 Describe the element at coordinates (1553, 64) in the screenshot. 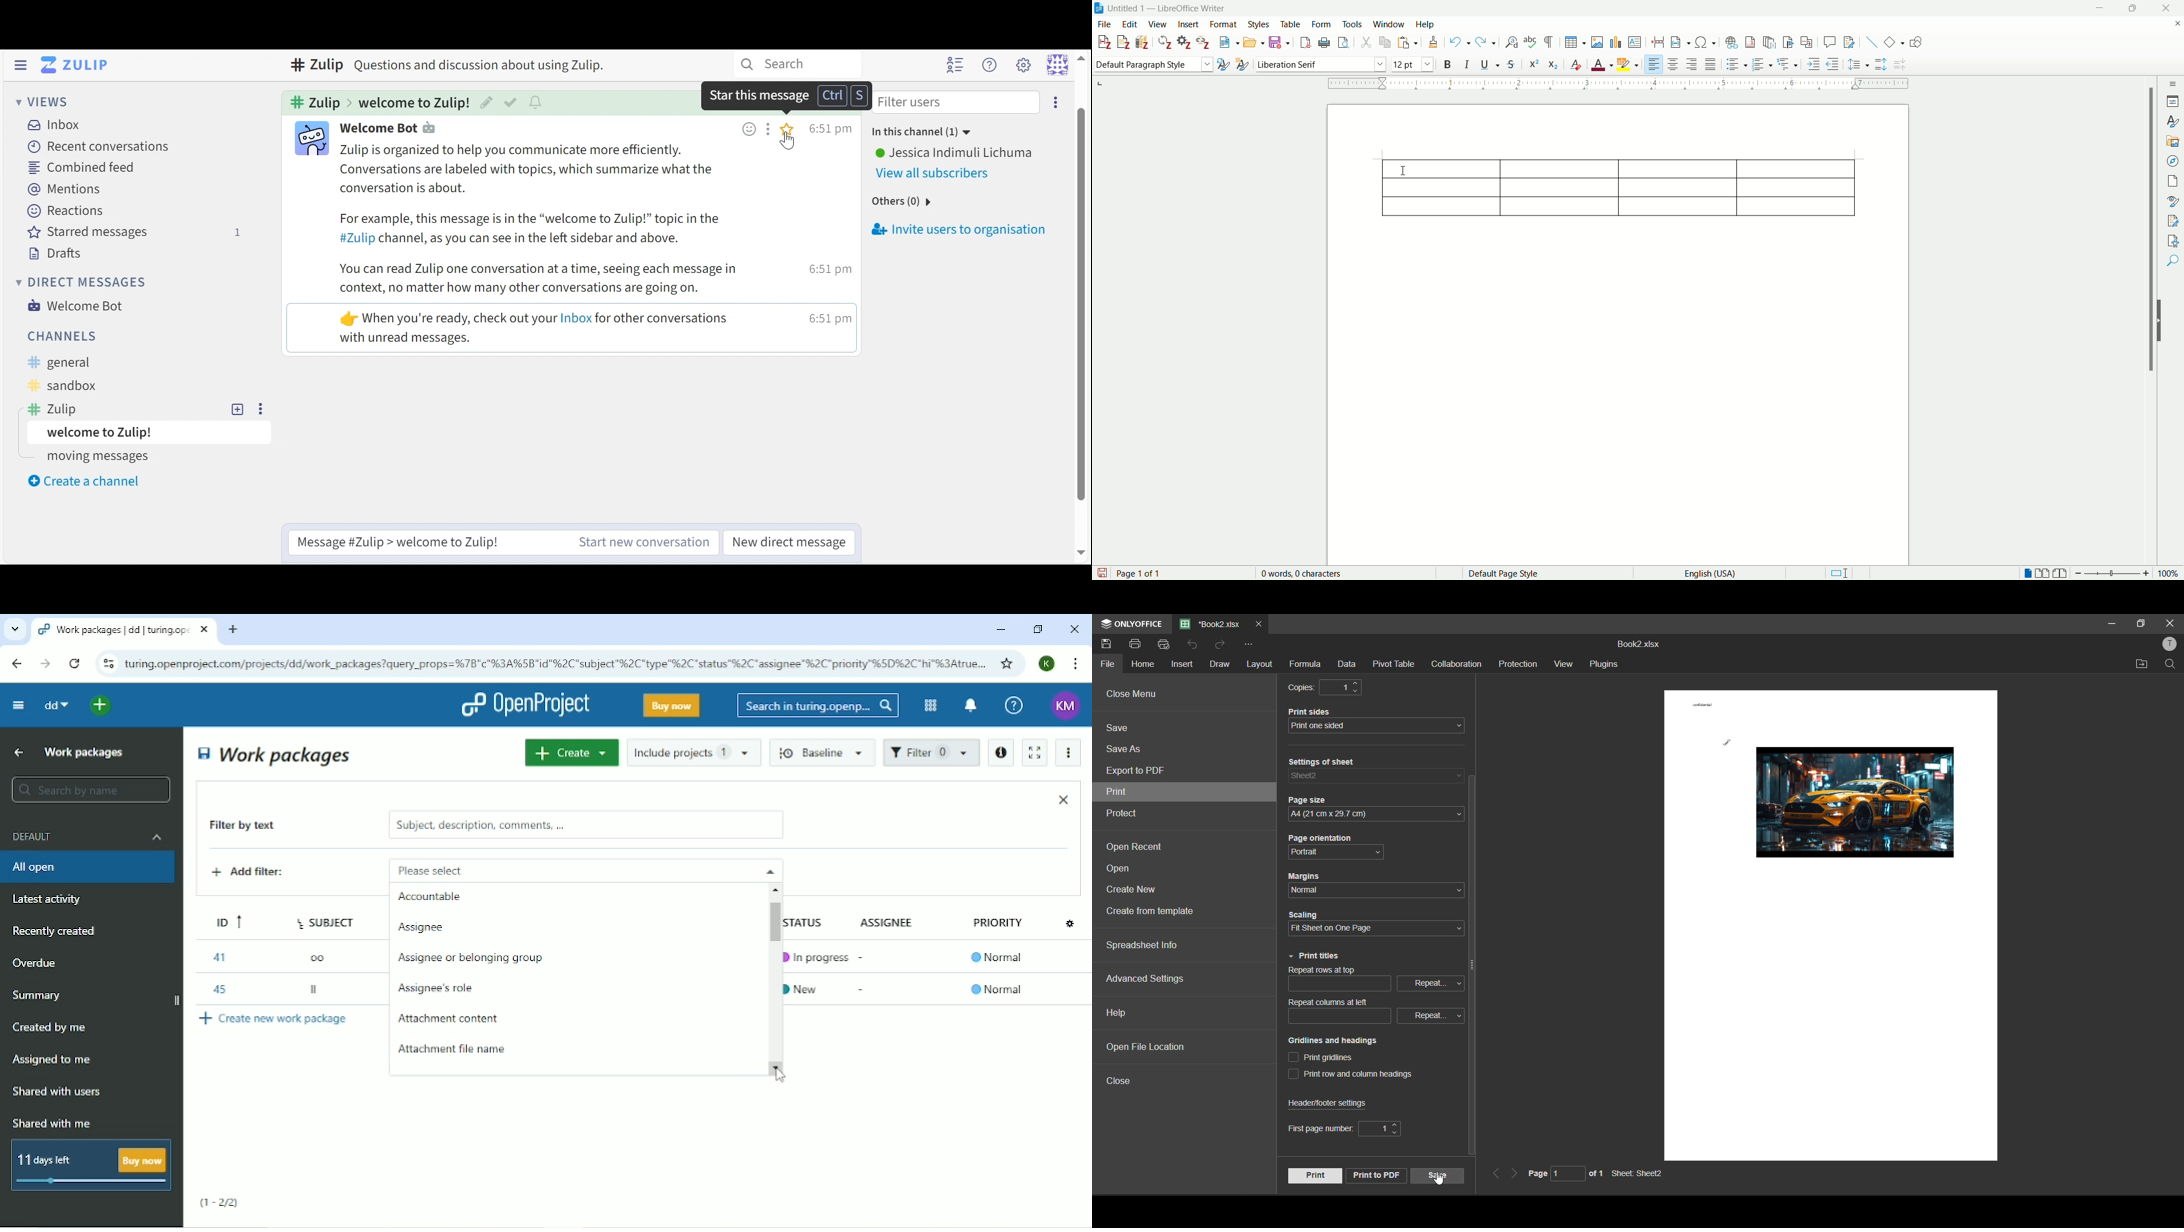

I see `subscript` at that location.